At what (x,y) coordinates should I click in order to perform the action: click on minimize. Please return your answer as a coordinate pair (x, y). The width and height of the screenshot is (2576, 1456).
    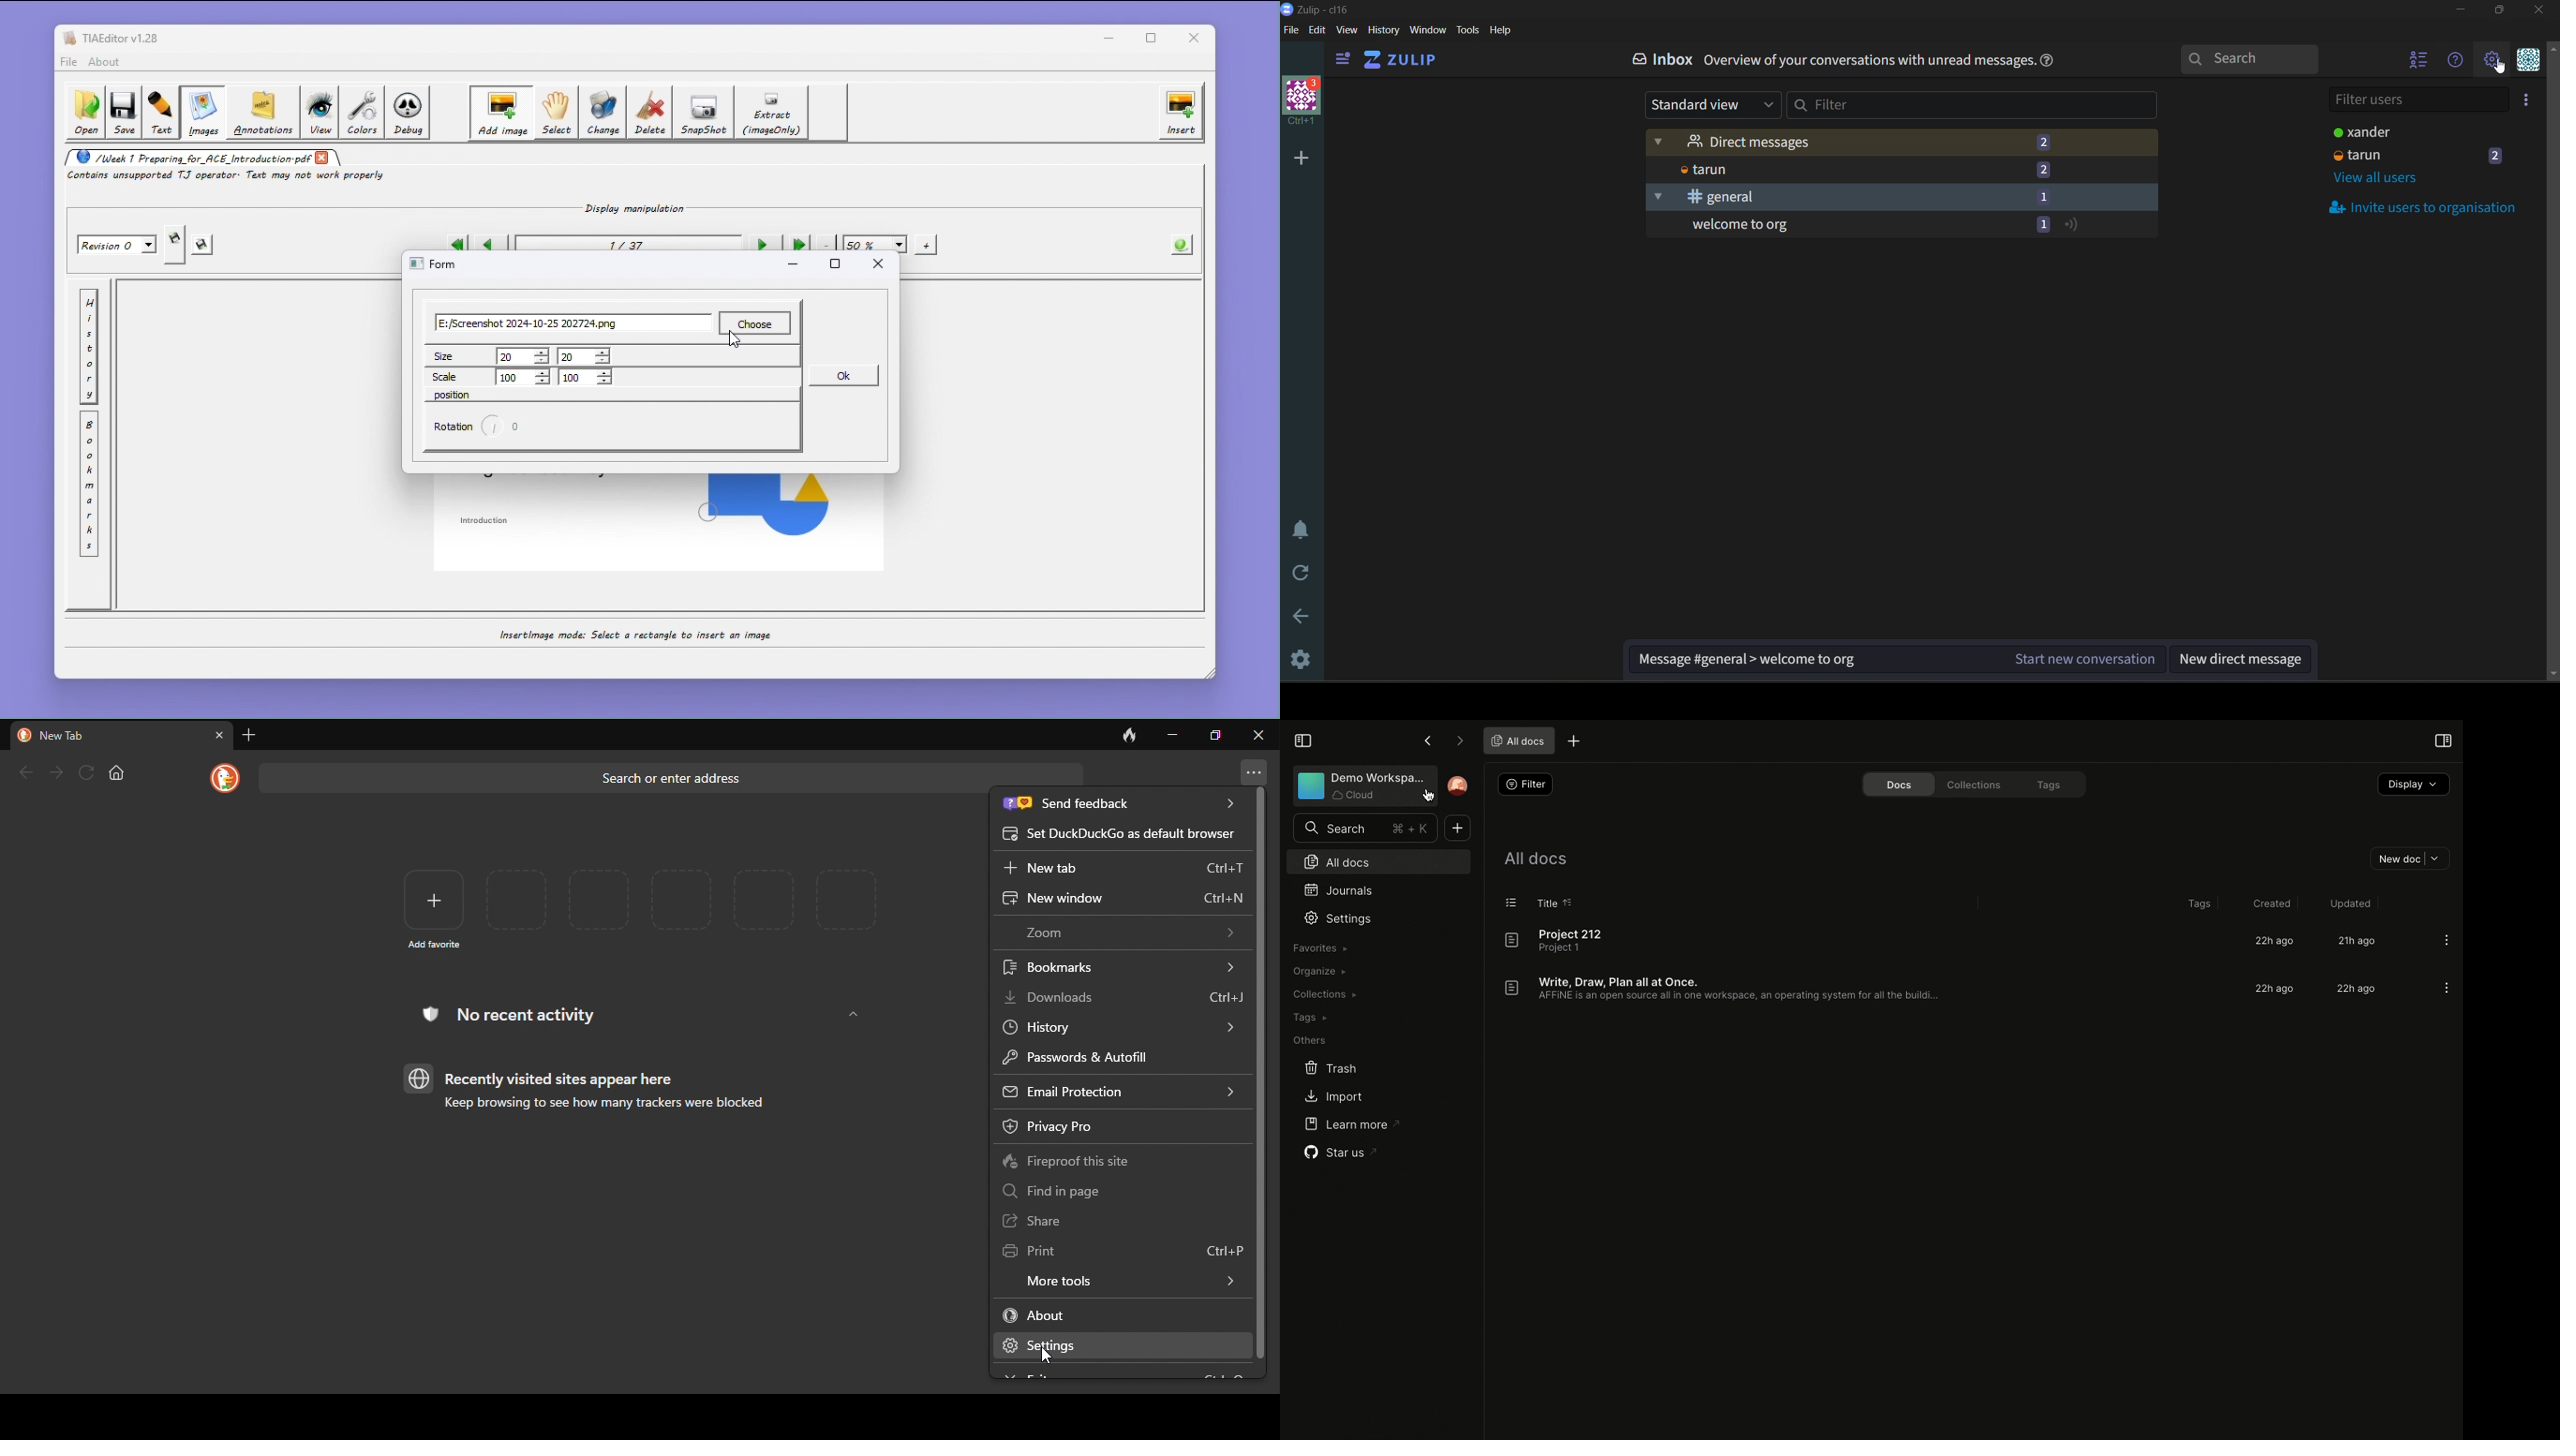
    Looking at the image, I should click on (2462, 9).